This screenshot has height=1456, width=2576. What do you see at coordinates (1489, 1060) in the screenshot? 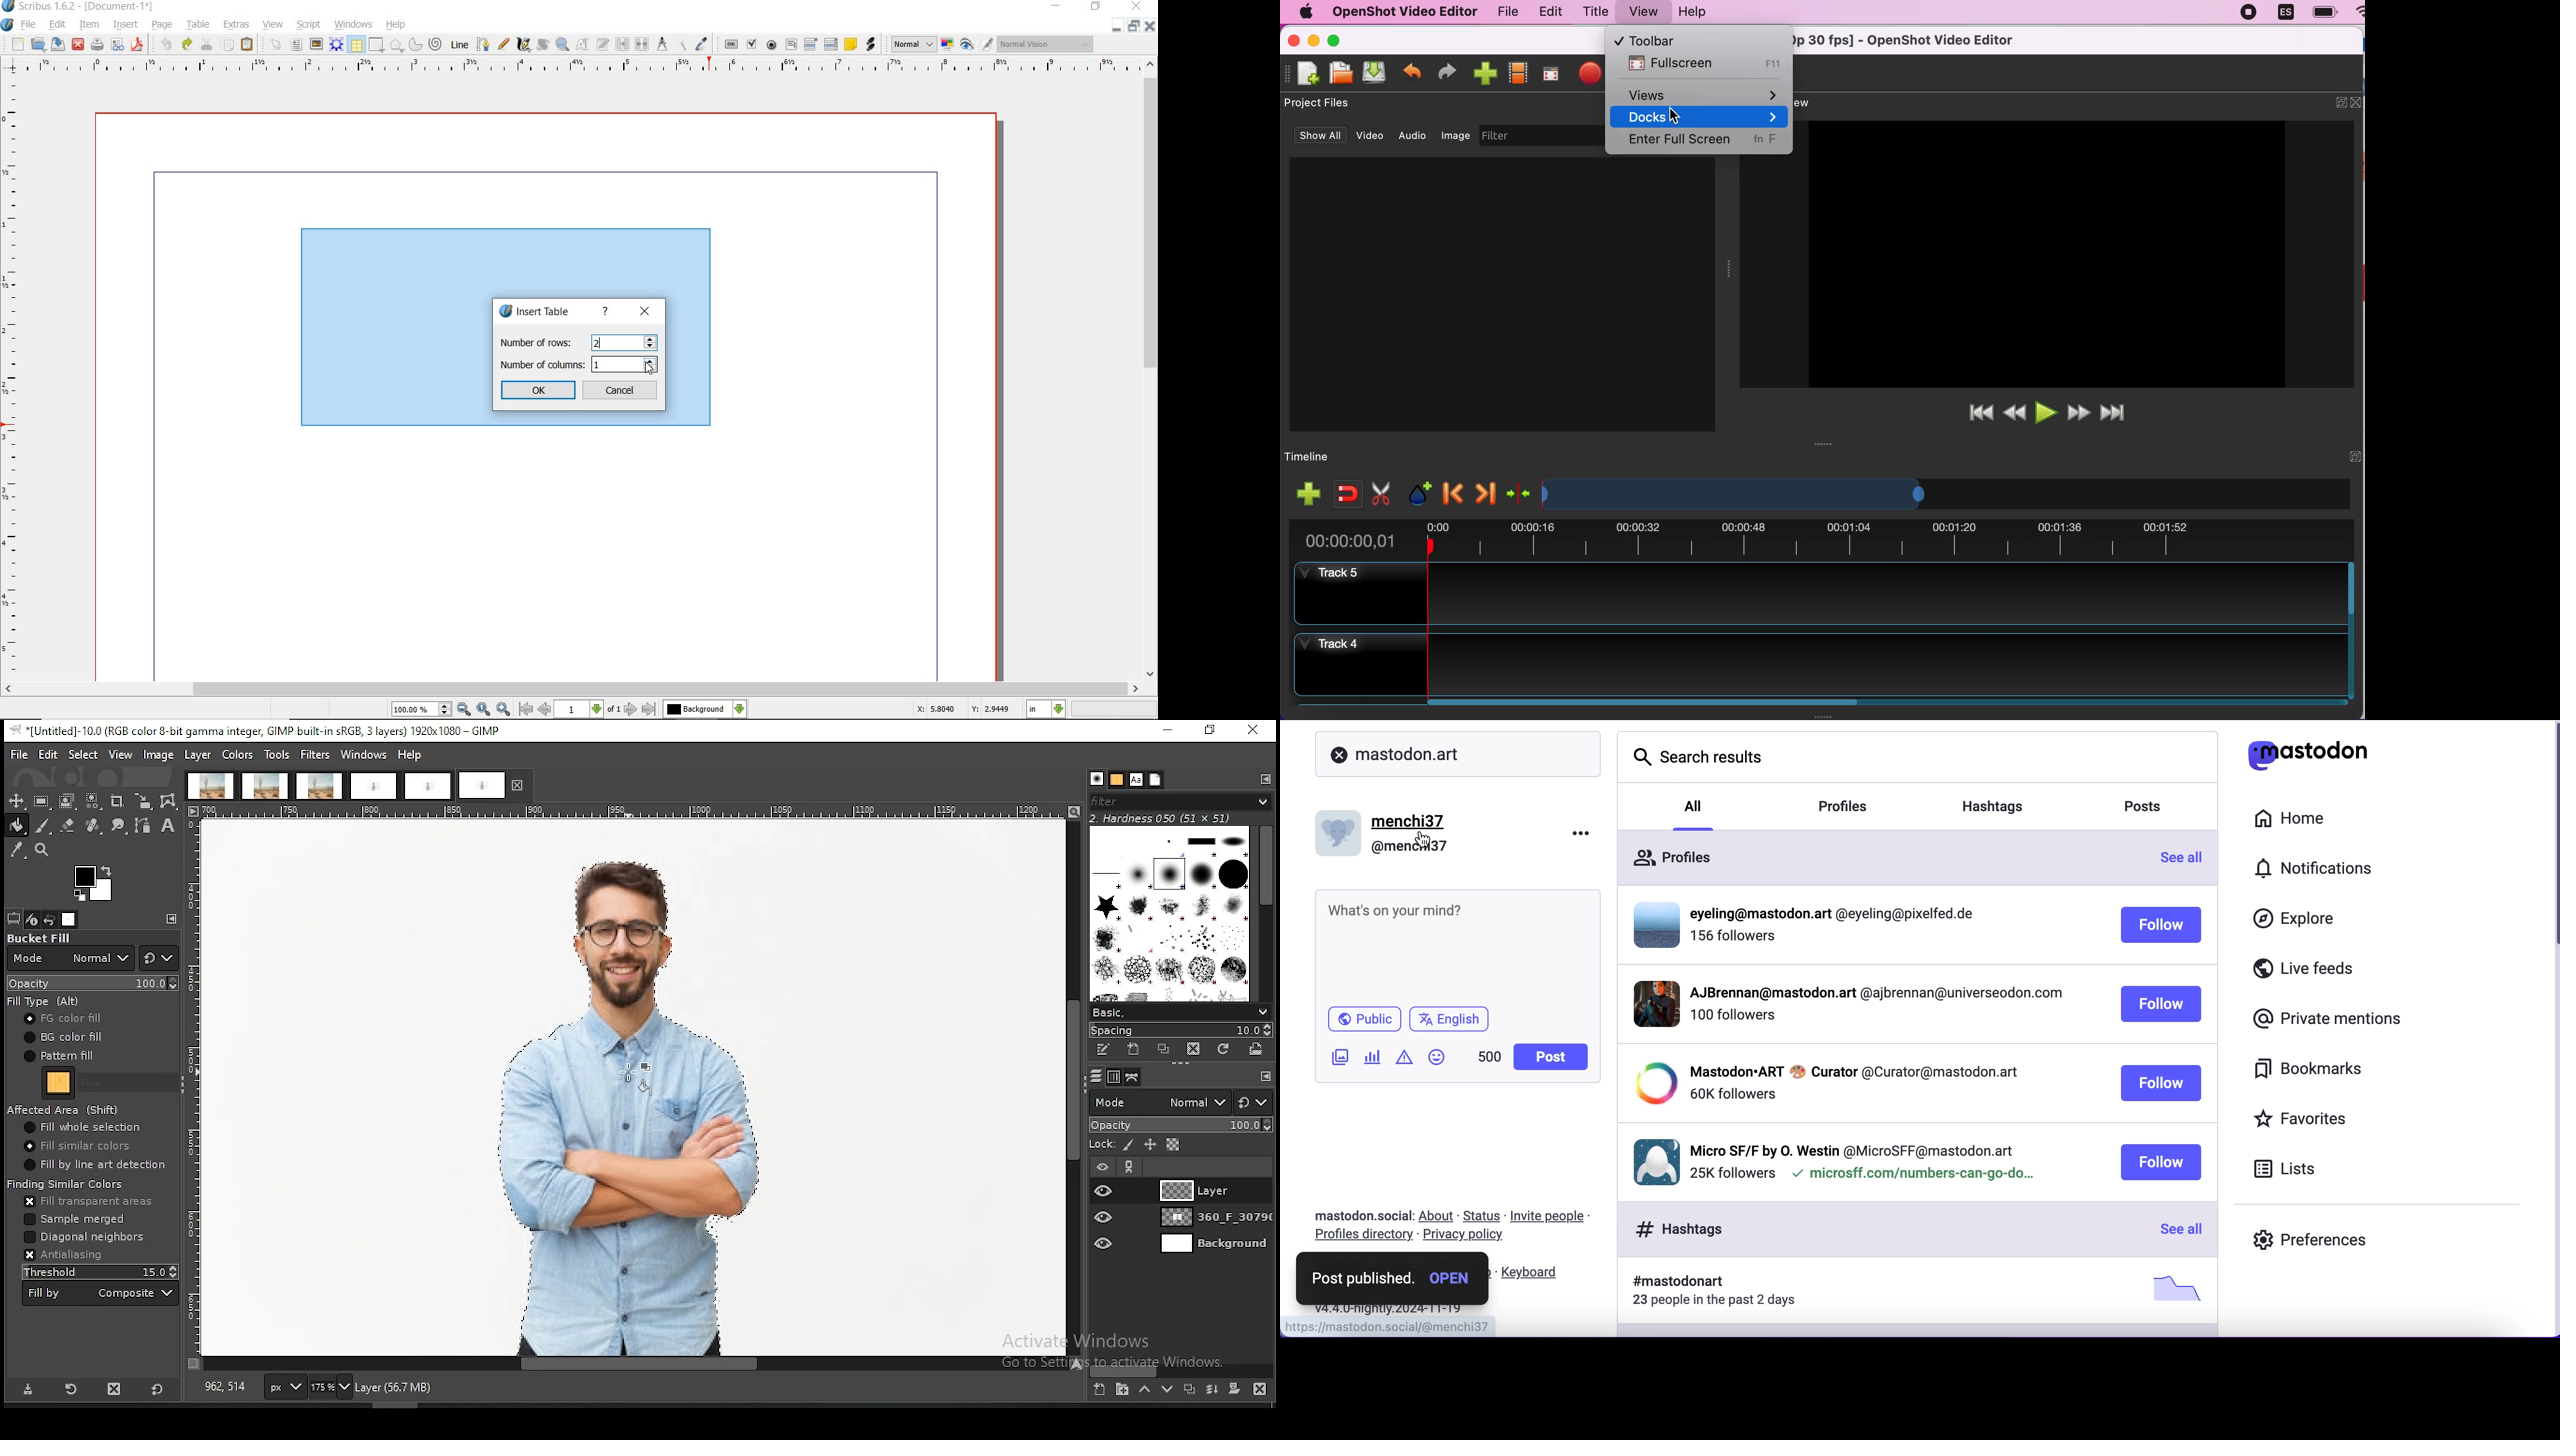
I see `451 characters left` at bounding box center [1489, 1060].